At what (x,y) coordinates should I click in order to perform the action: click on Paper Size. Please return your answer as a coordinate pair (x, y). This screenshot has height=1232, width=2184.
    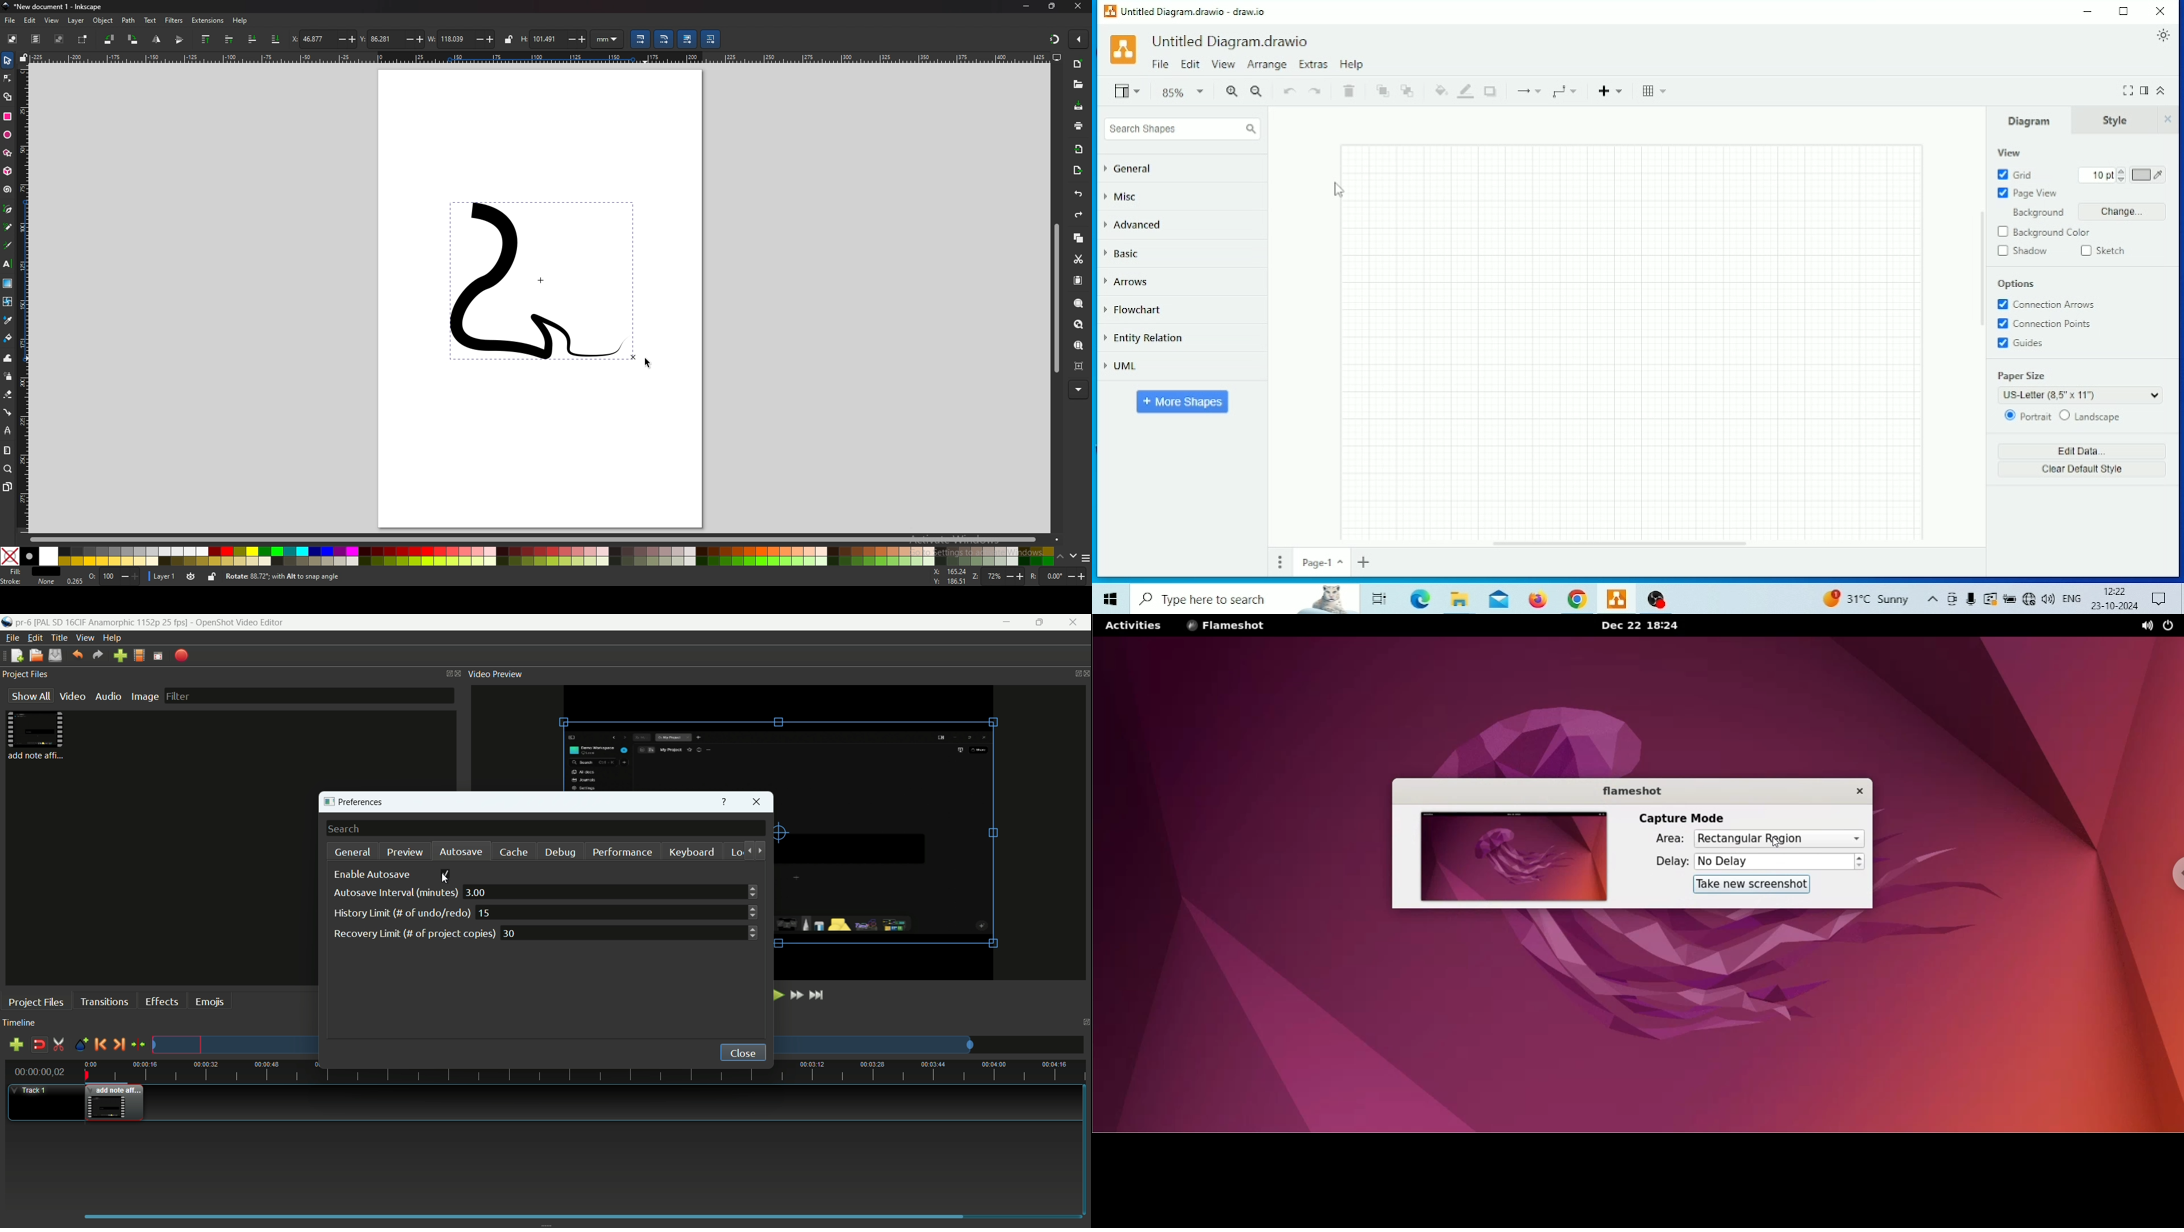
    Looking at the image, I should click on (2079, 386).